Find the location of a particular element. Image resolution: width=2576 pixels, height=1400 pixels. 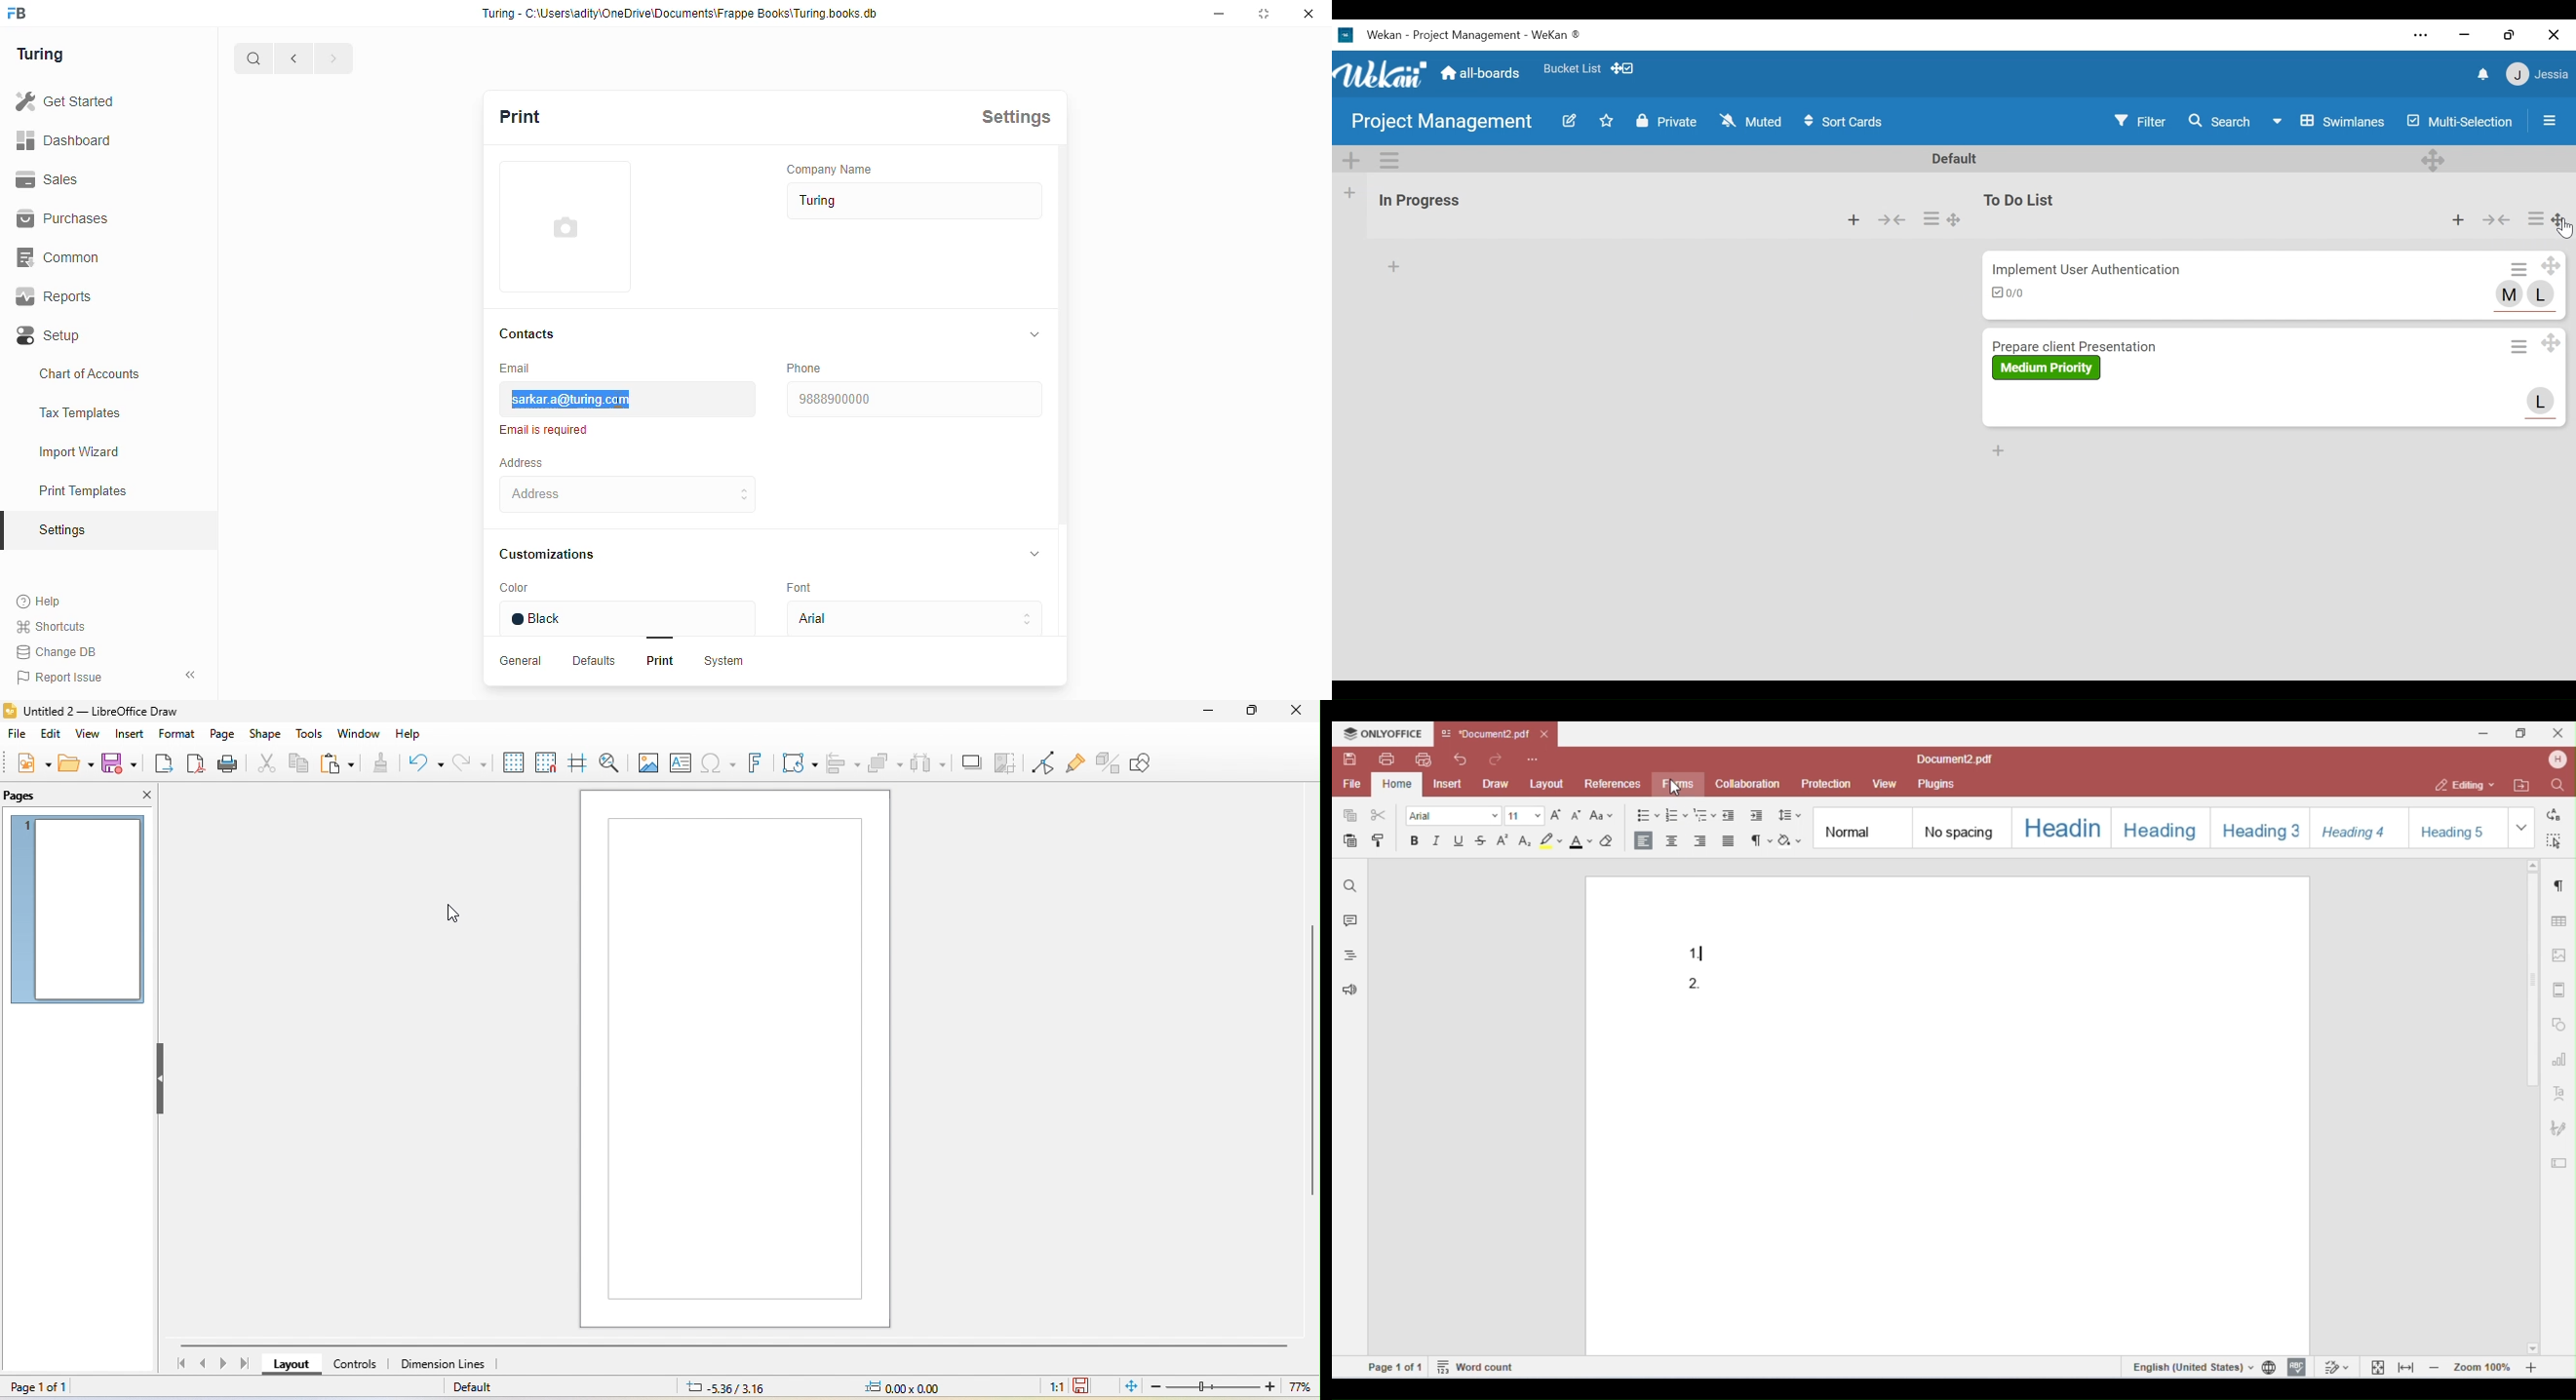

Black is located at coordinates (632, 618).